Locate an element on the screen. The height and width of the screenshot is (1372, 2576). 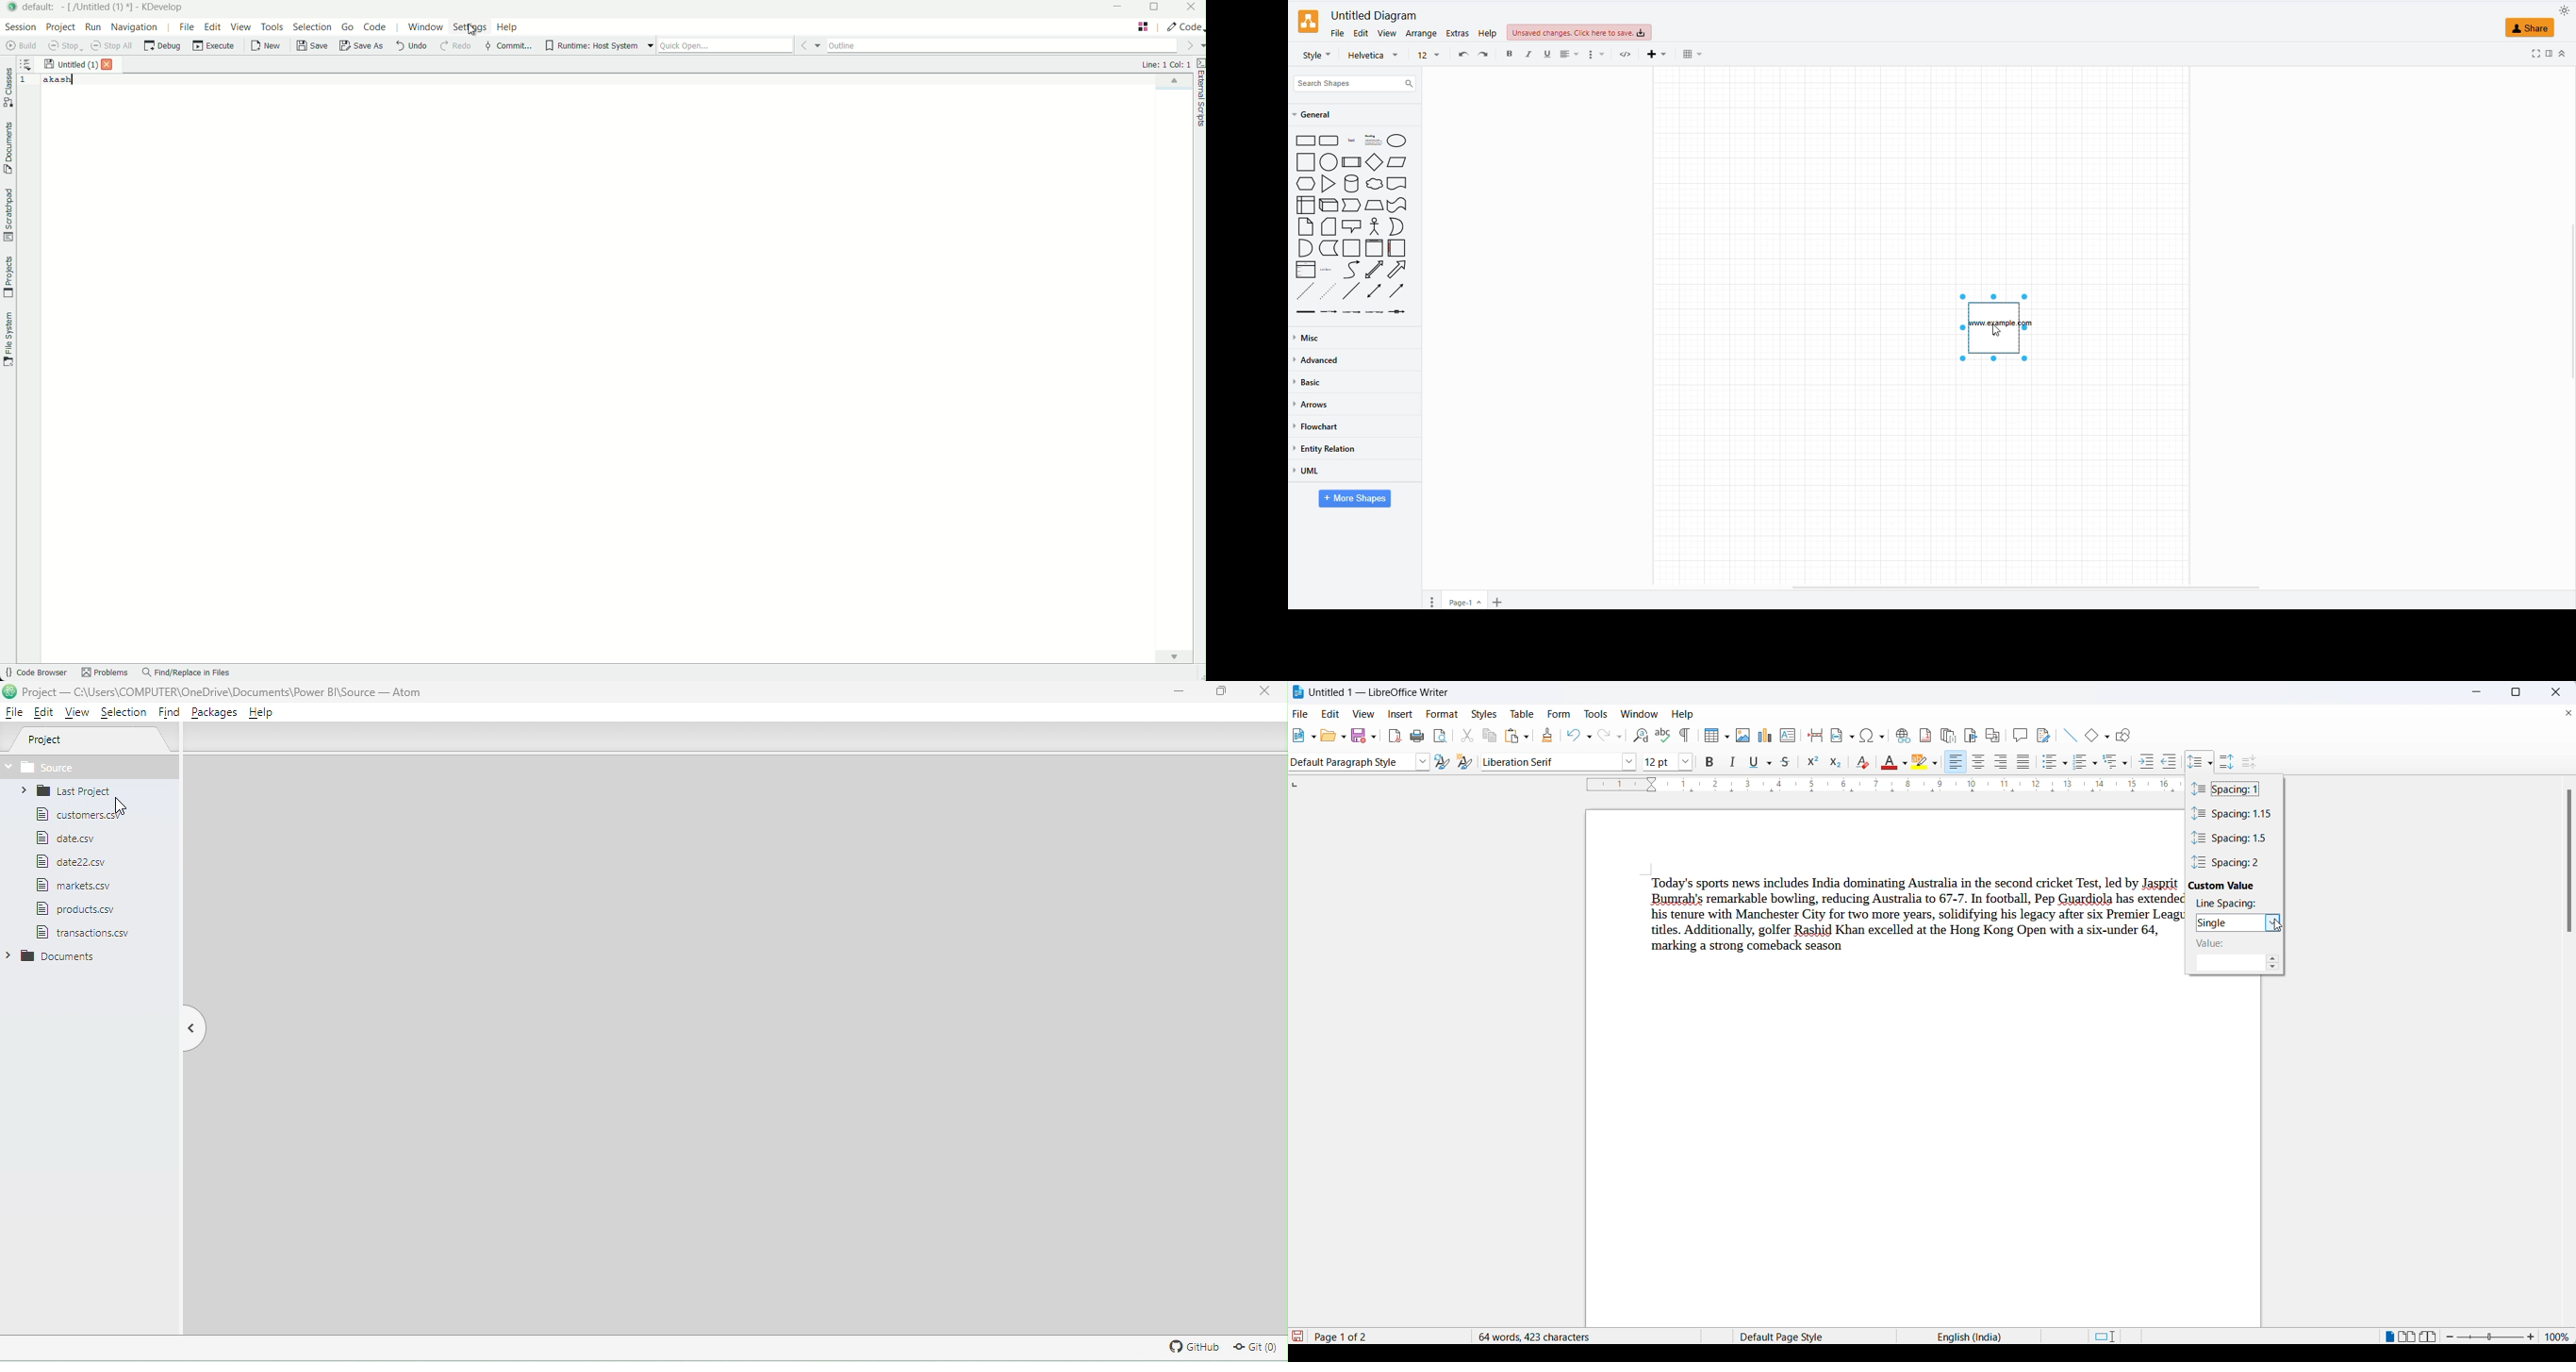
new style from selections is located at coordinates (1465, 761).